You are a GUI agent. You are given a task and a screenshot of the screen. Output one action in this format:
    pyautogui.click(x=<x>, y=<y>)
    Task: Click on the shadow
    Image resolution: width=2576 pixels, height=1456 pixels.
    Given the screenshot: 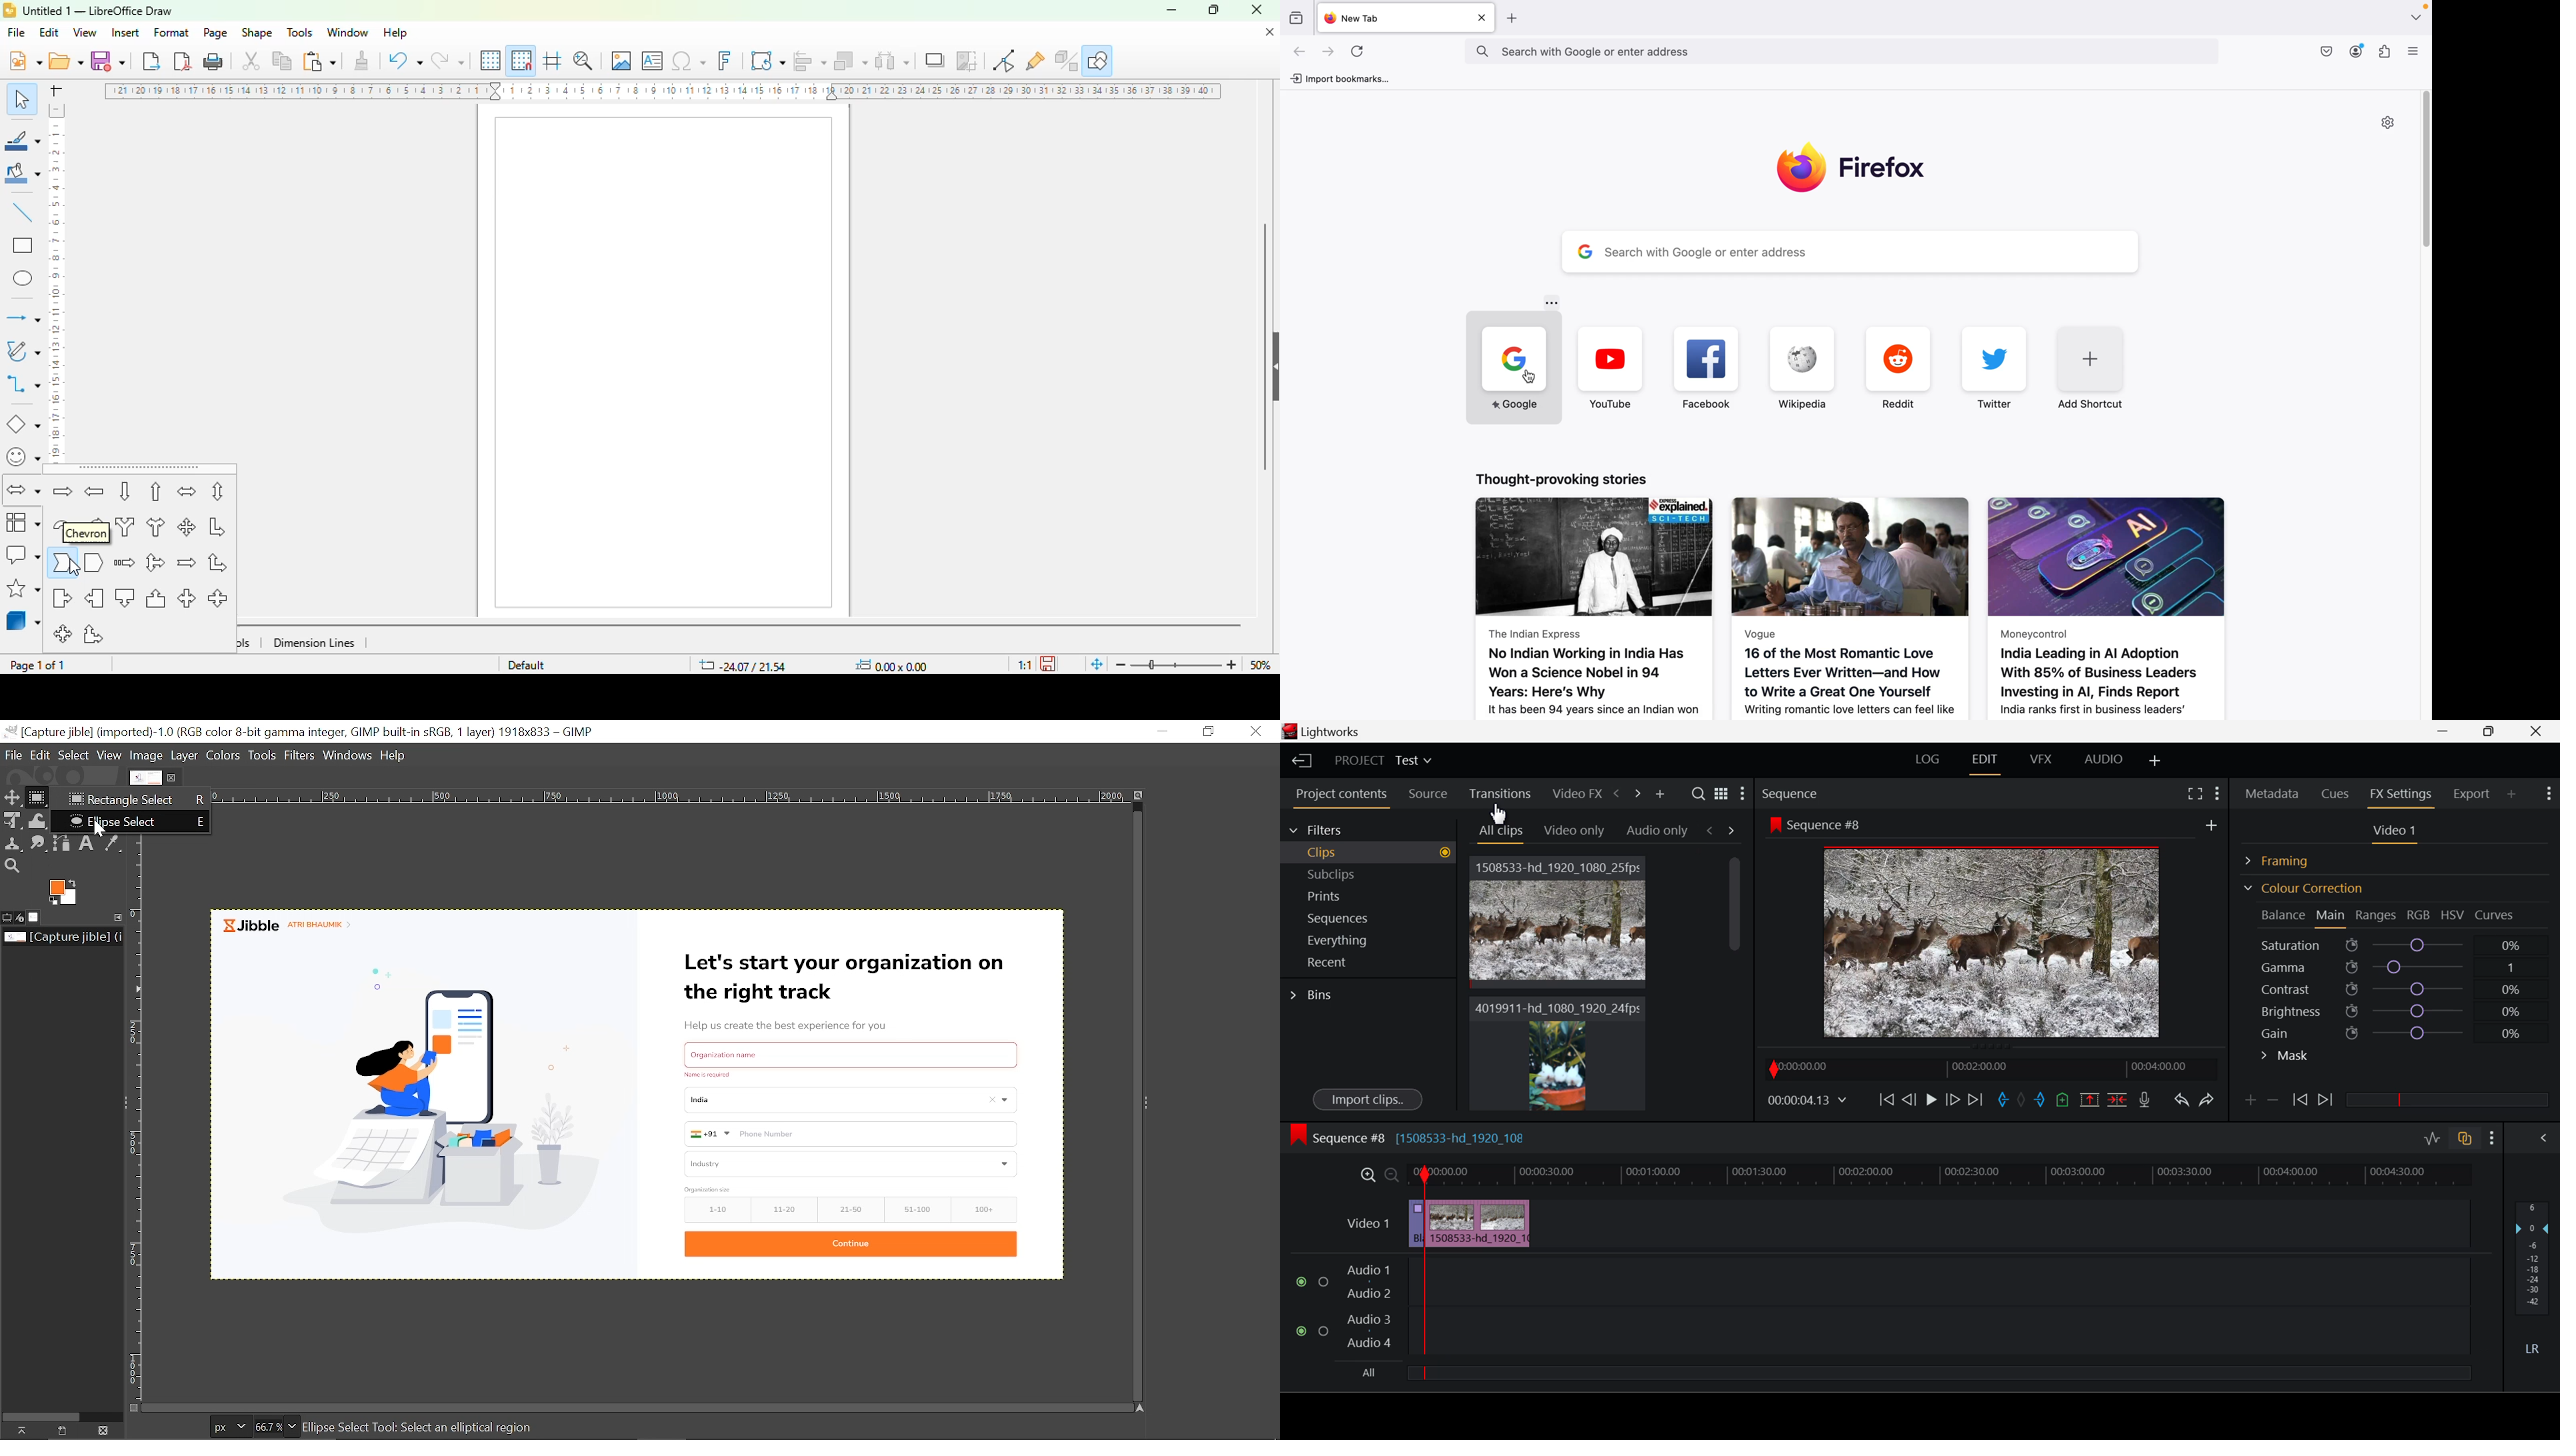 What is the action you would take?
    pyautogui.click(x=934, y=60)
    